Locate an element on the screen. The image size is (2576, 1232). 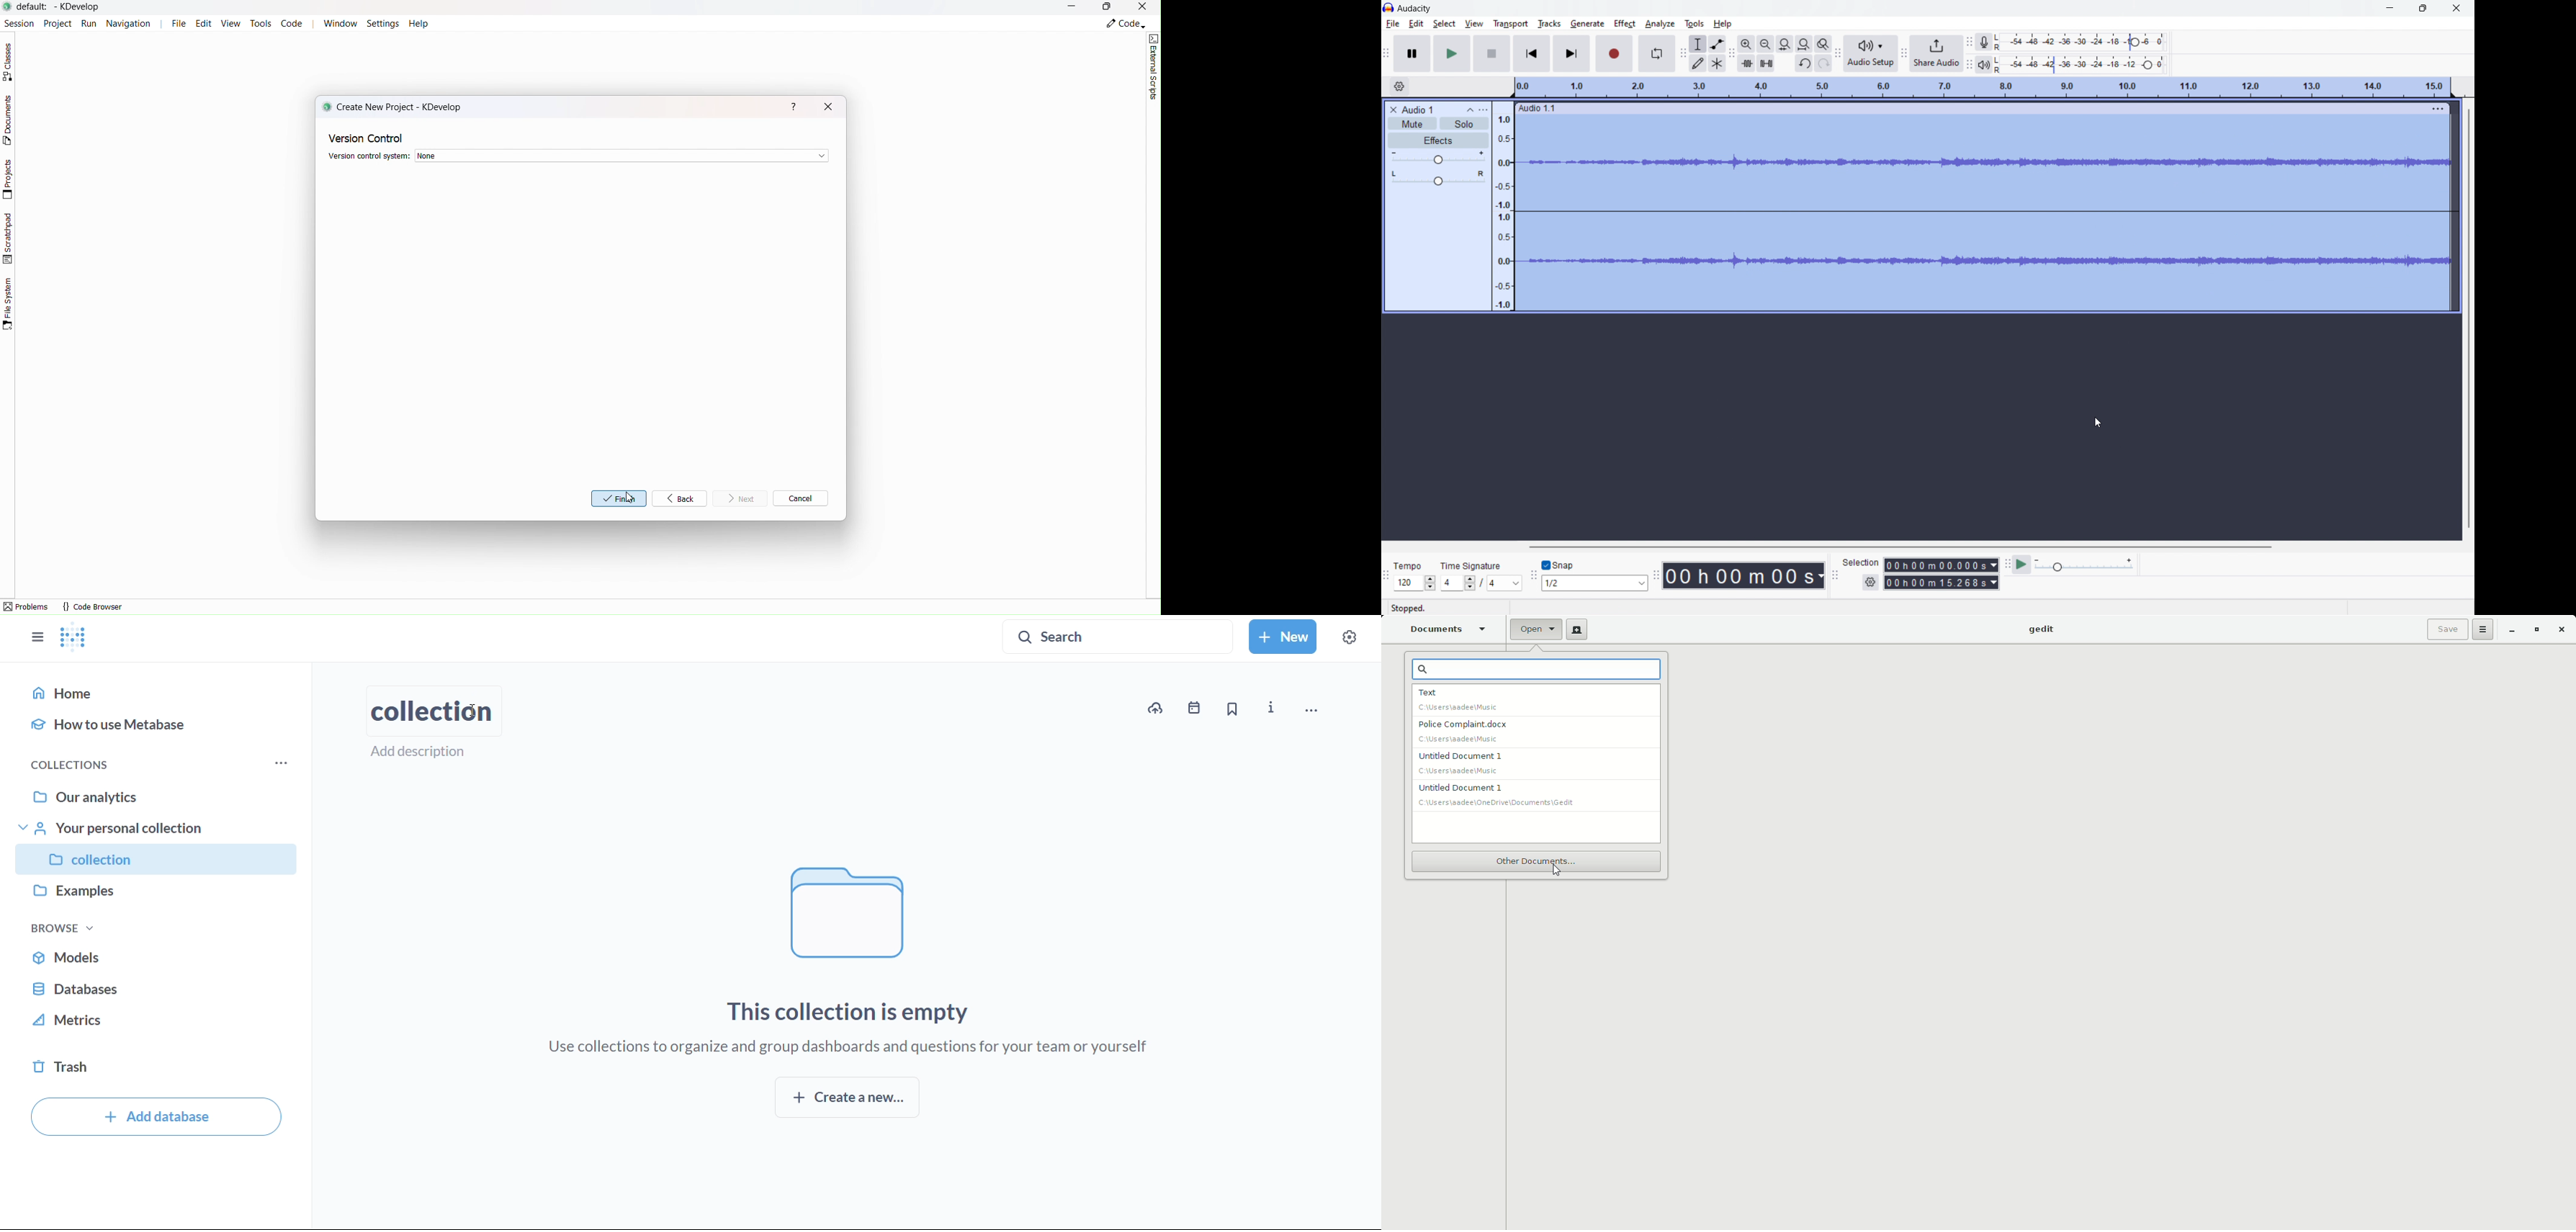
horizontal scrollbar is located at coordinates (1899, 547).